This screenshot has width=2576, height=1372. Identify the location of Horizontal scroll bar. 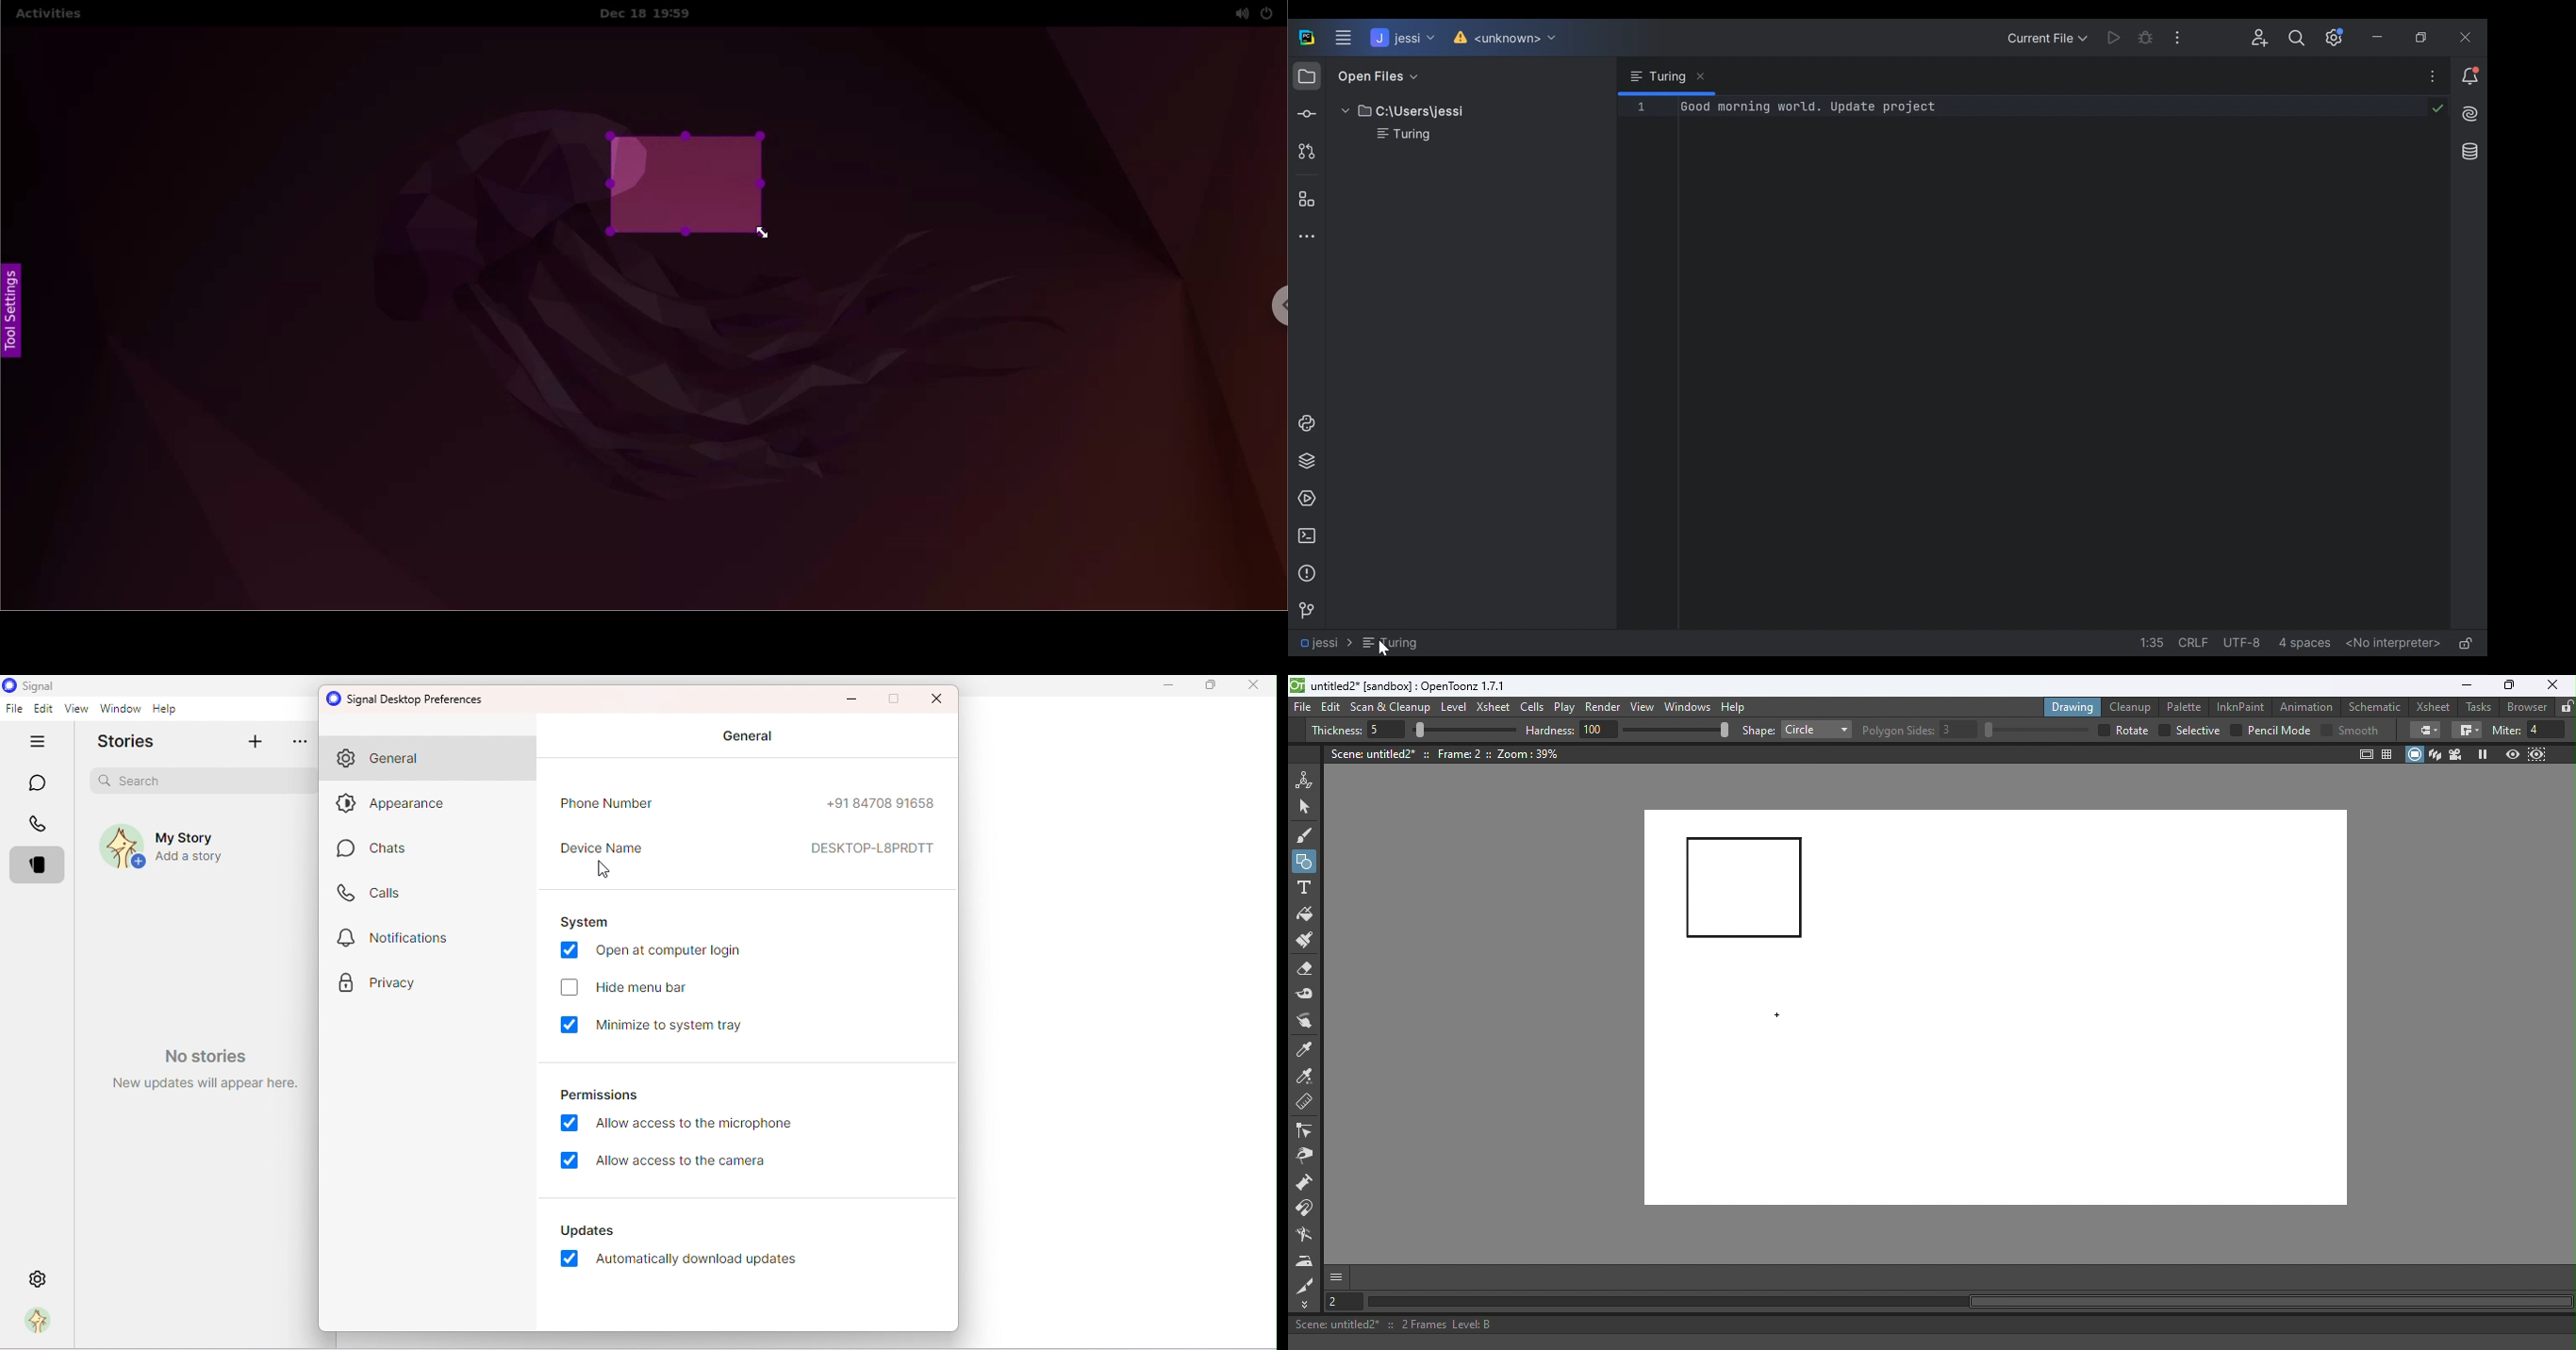
(1969, 1302).